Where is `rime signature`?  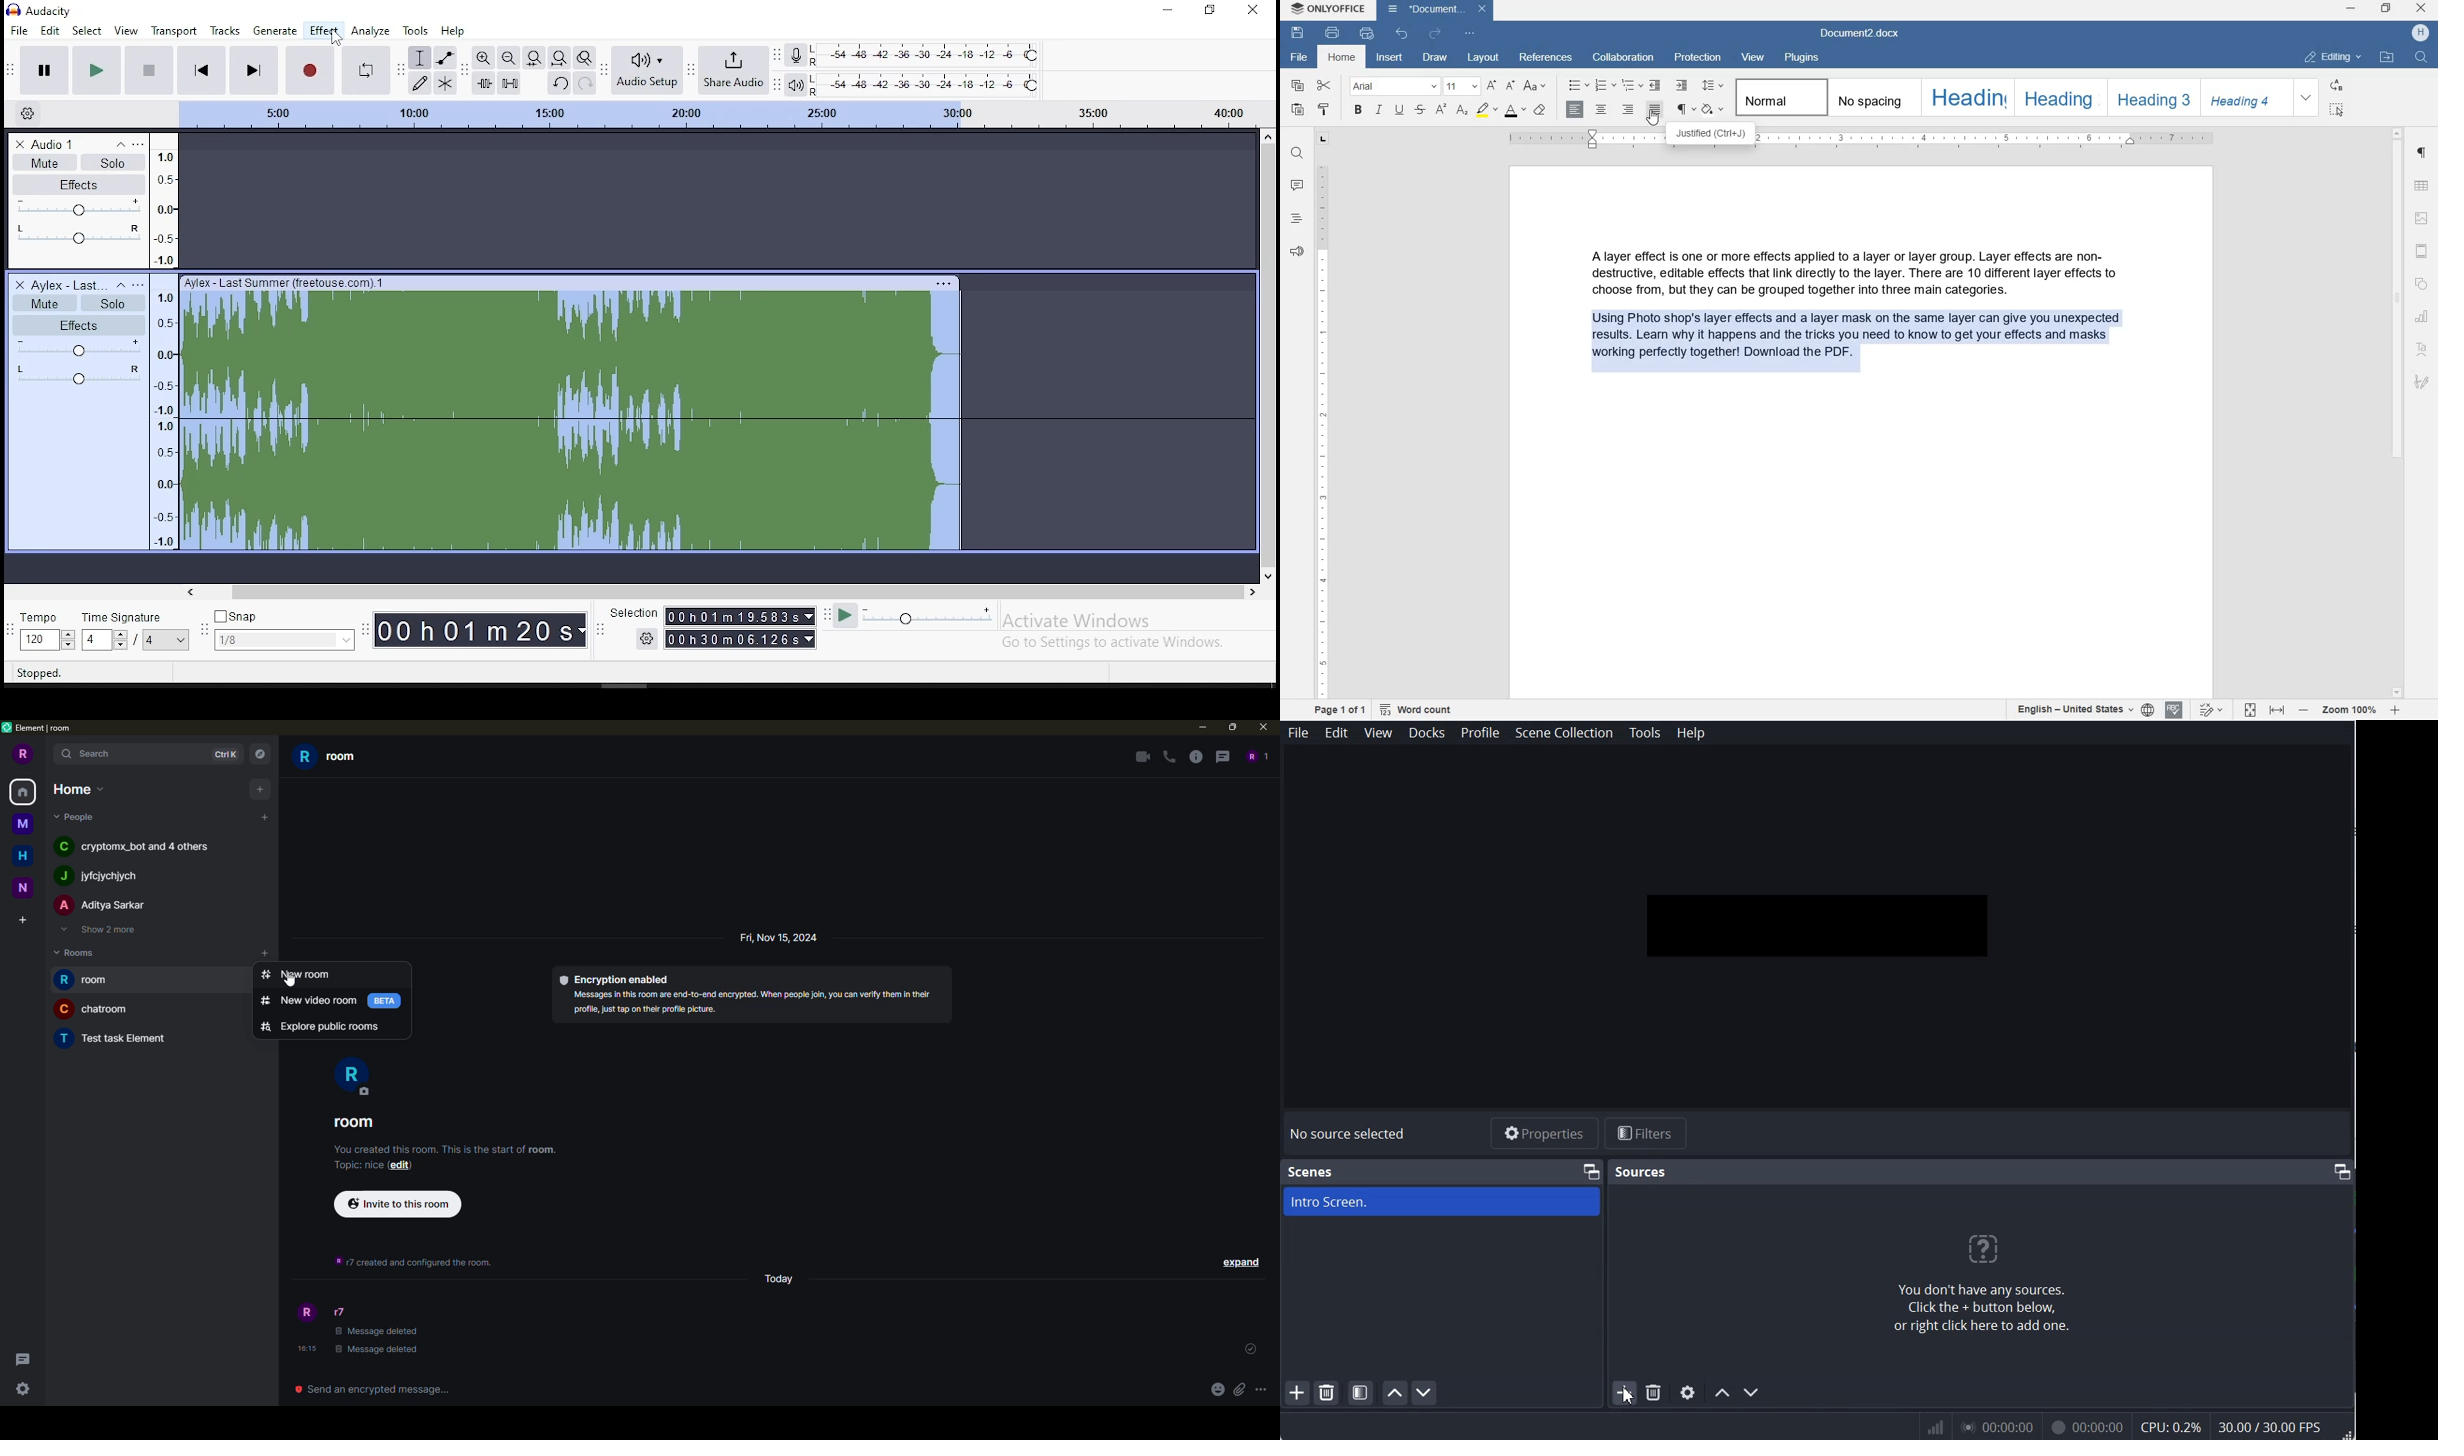 rime signature is located at coordinates (136, 632).